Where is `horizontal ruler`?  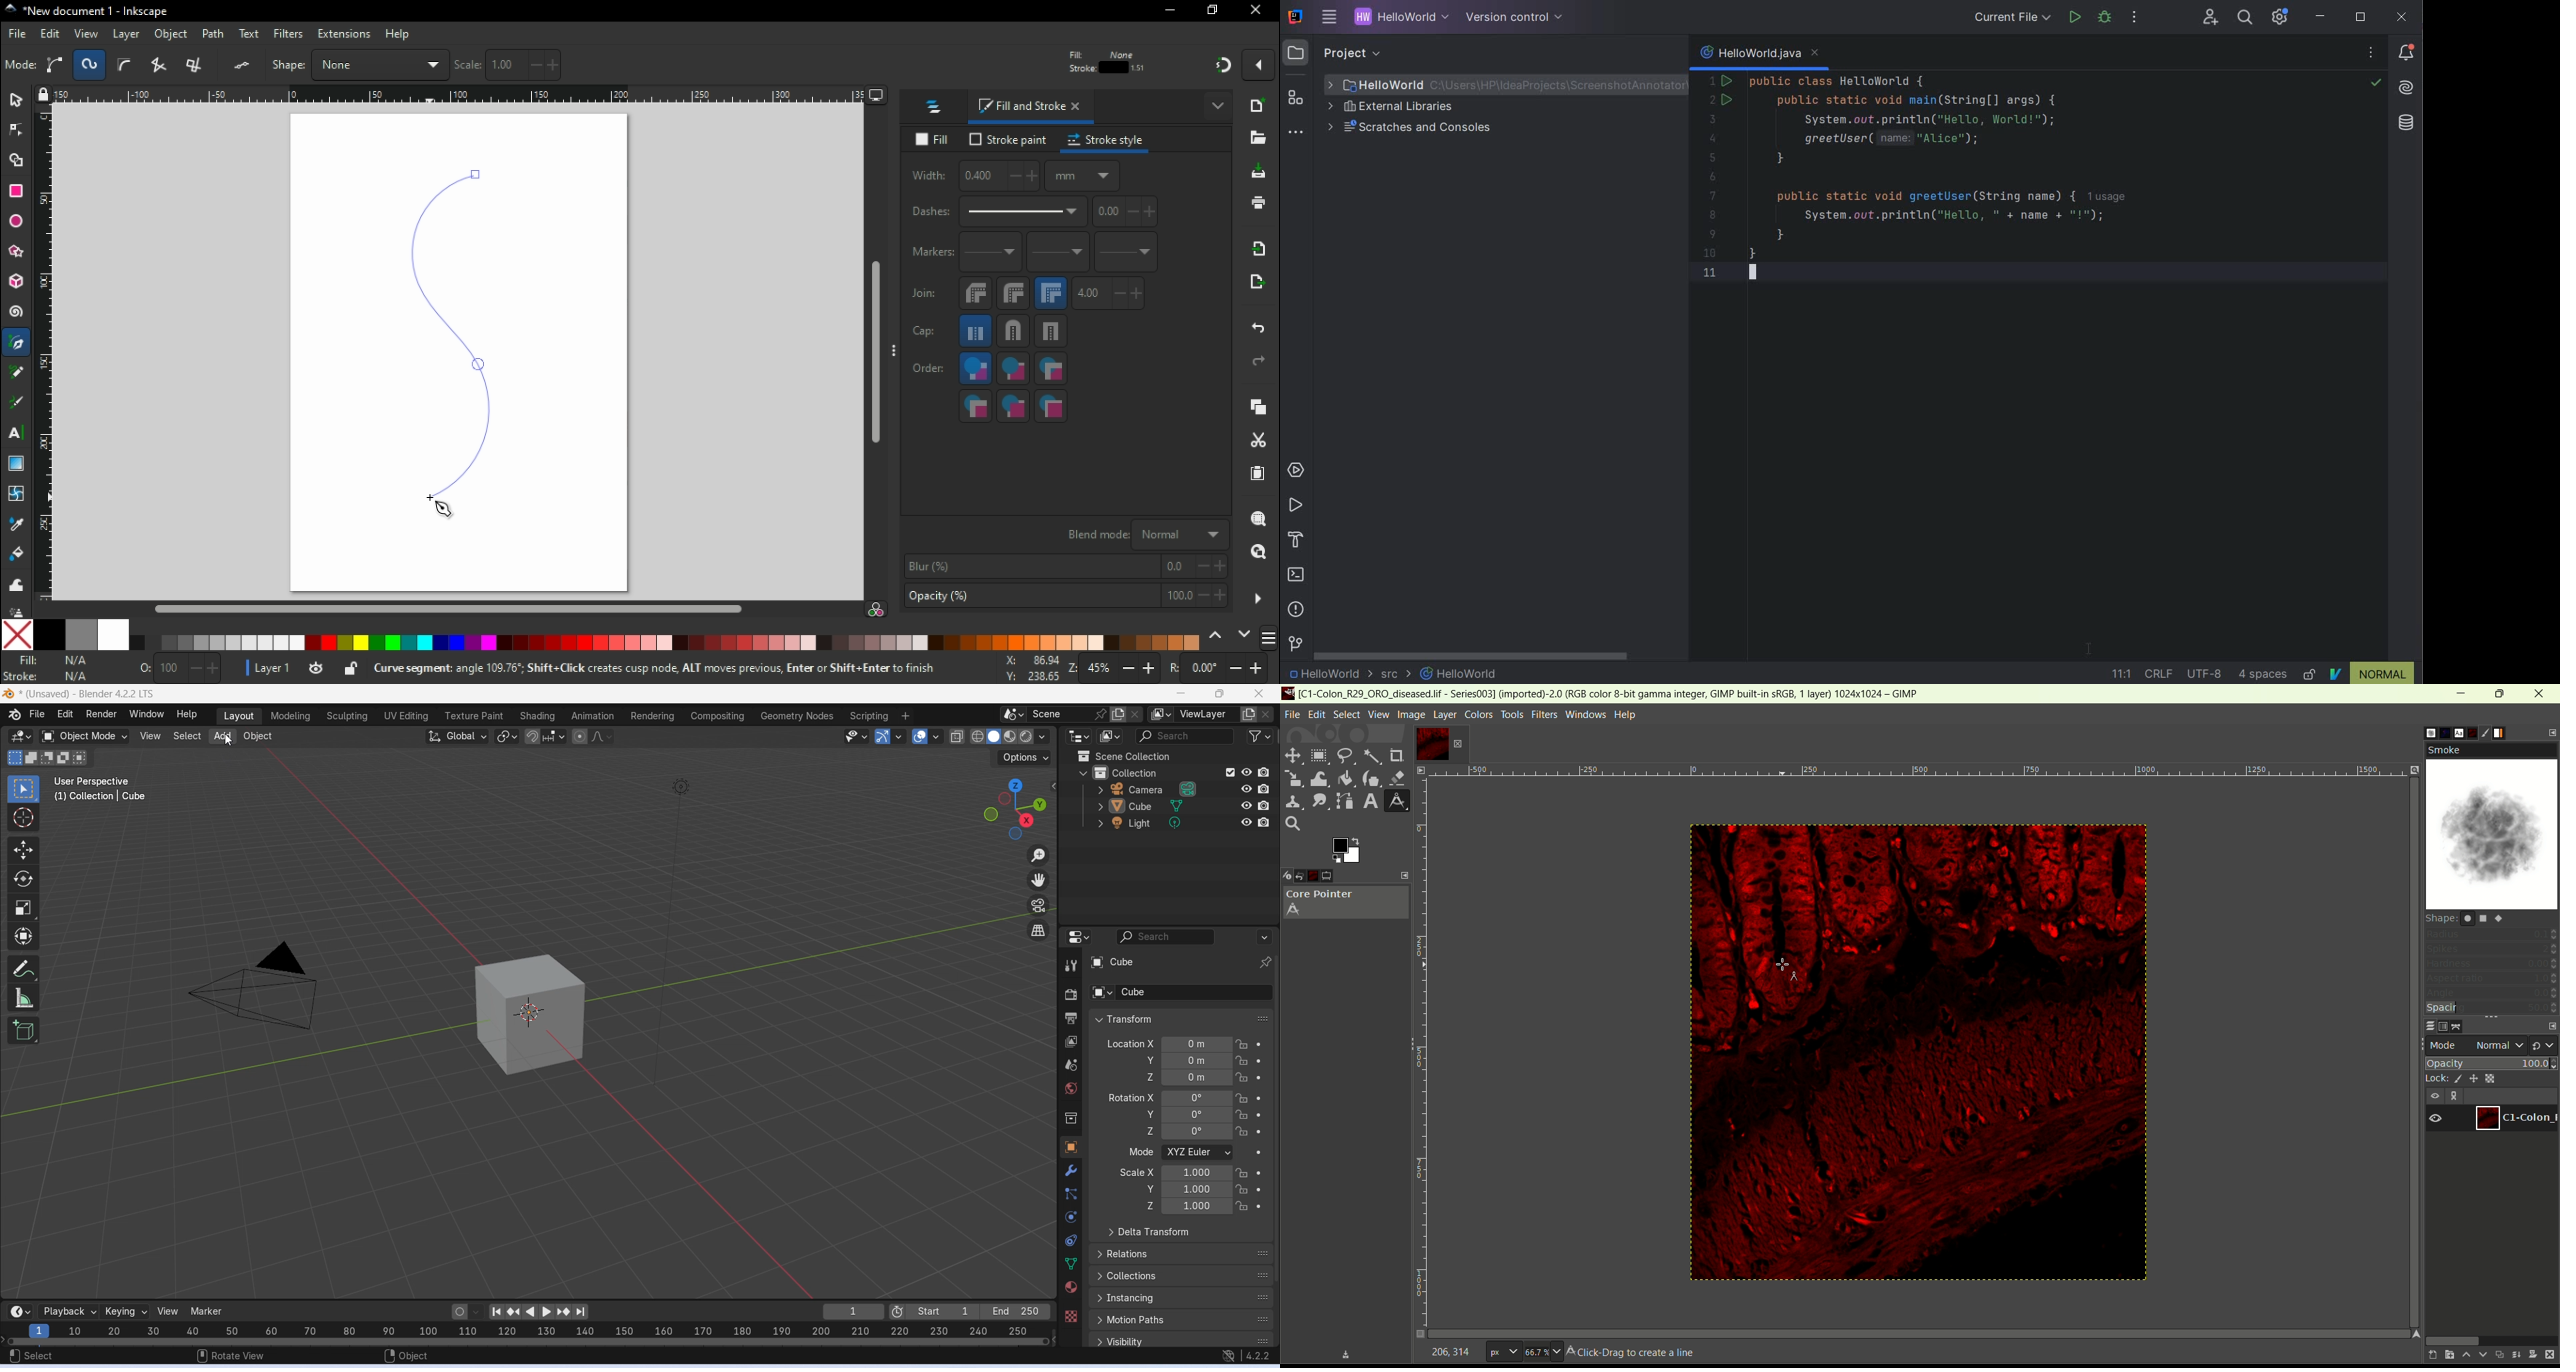 horizontal ruler is located at coordinates (461, 97).